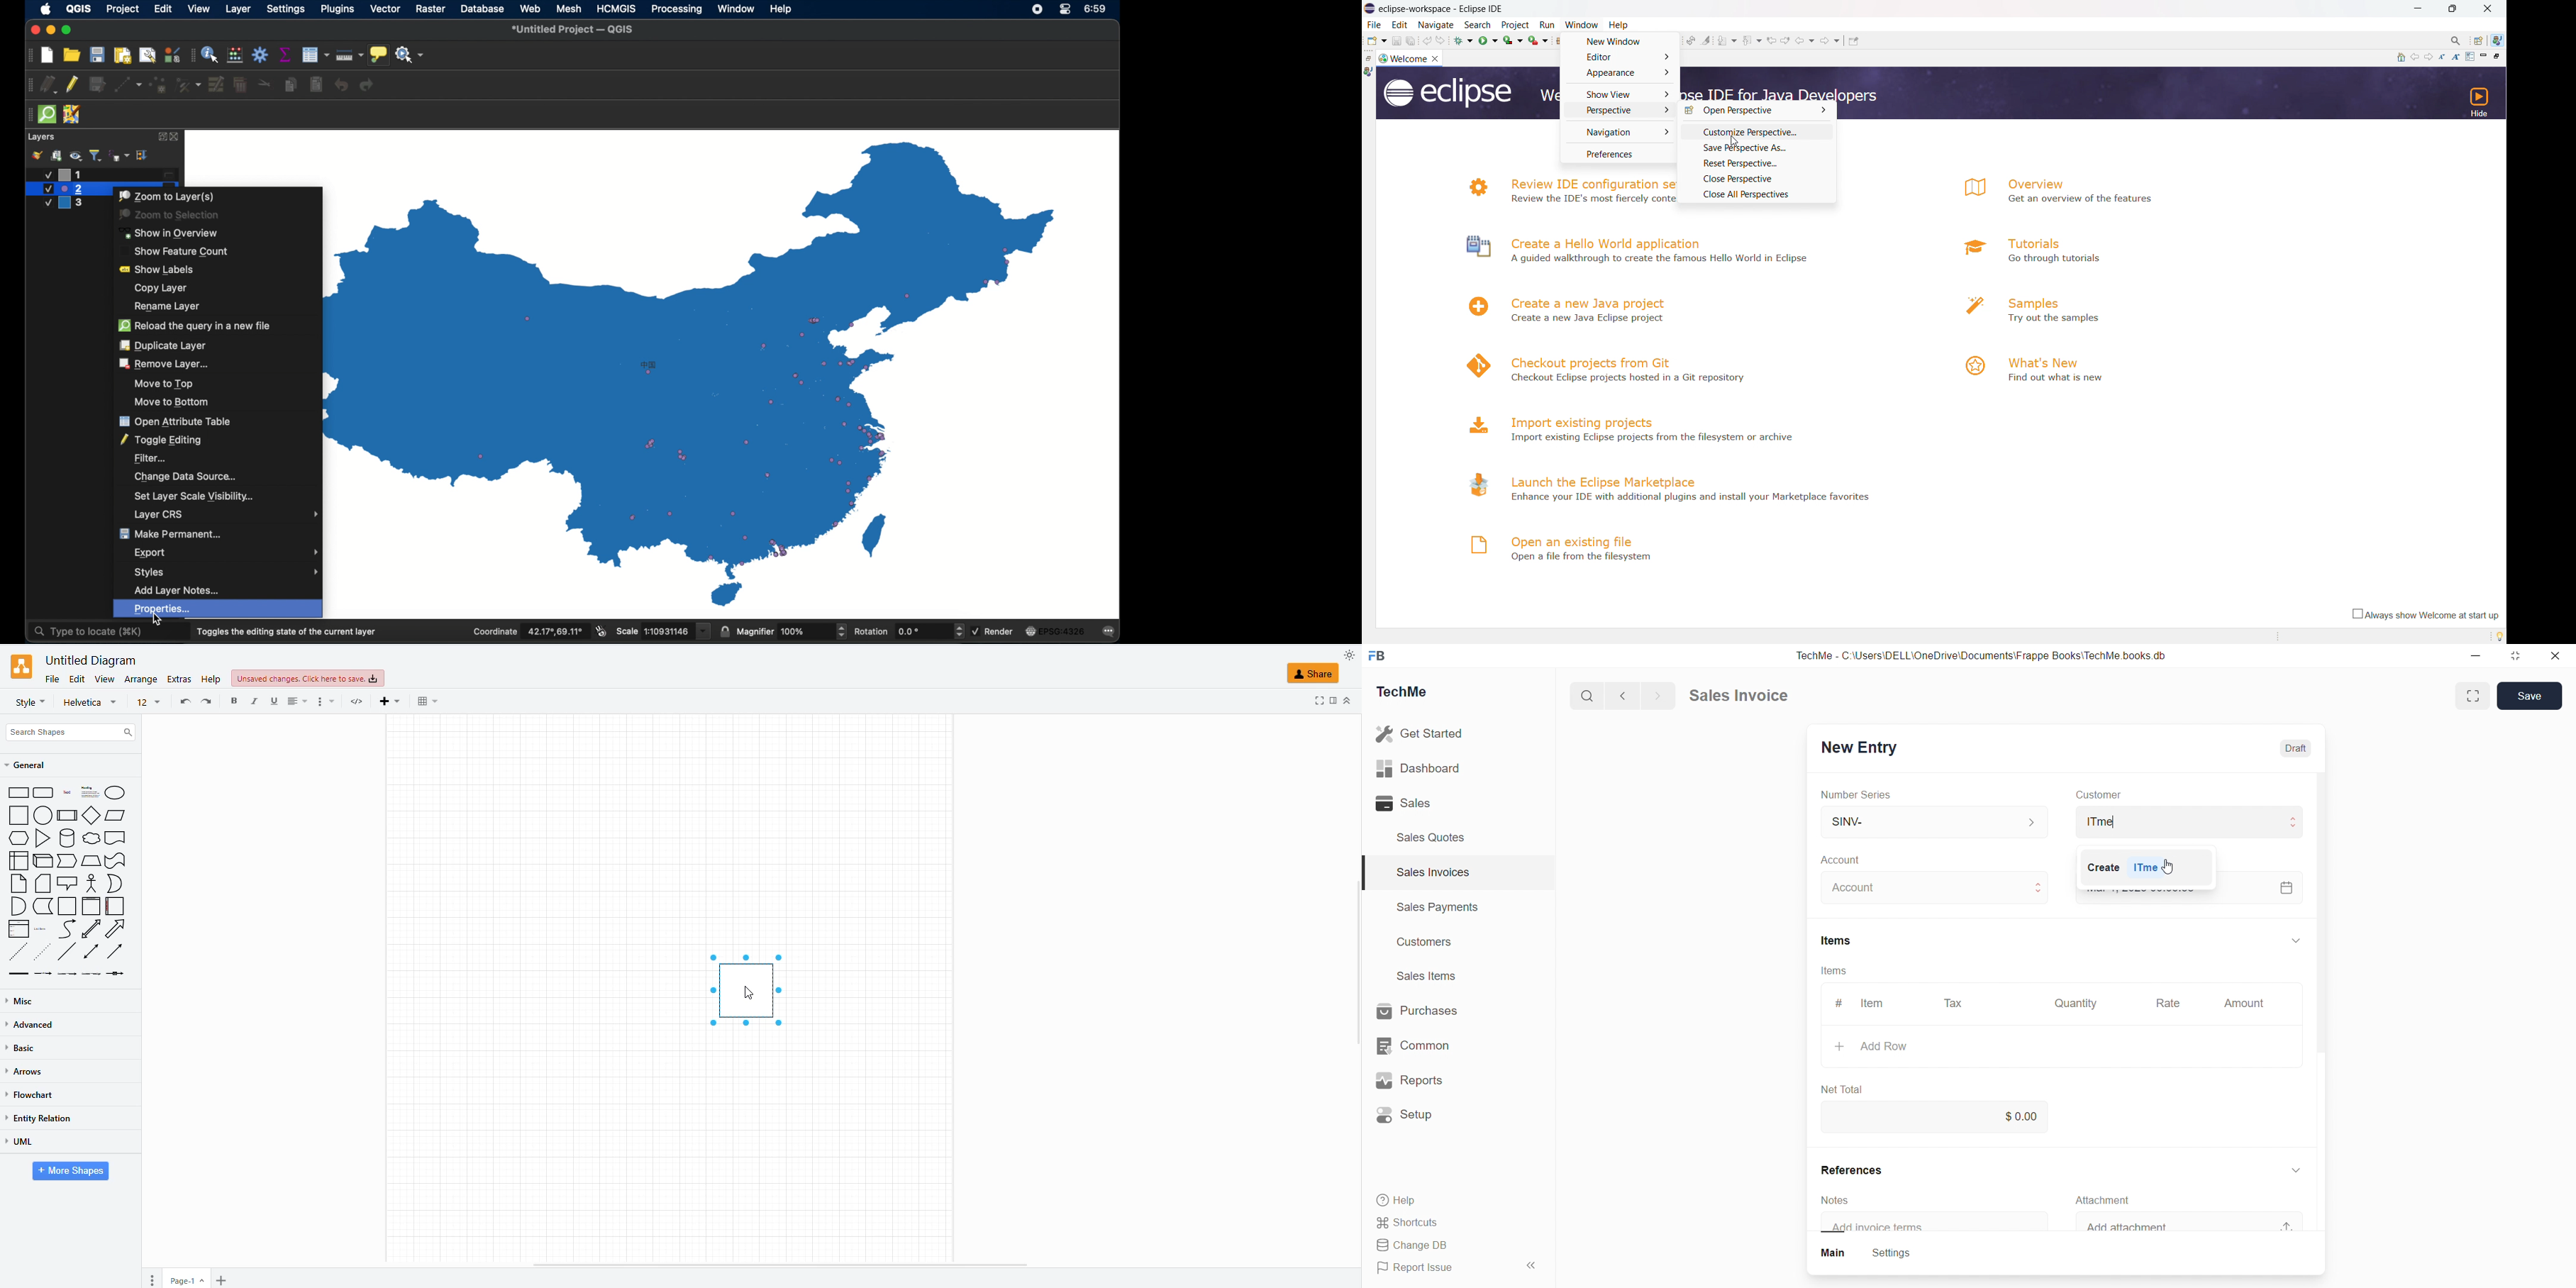 This screenshot has height=1288, width=2576. I want to click on & Get Started, so click(1421, 733).